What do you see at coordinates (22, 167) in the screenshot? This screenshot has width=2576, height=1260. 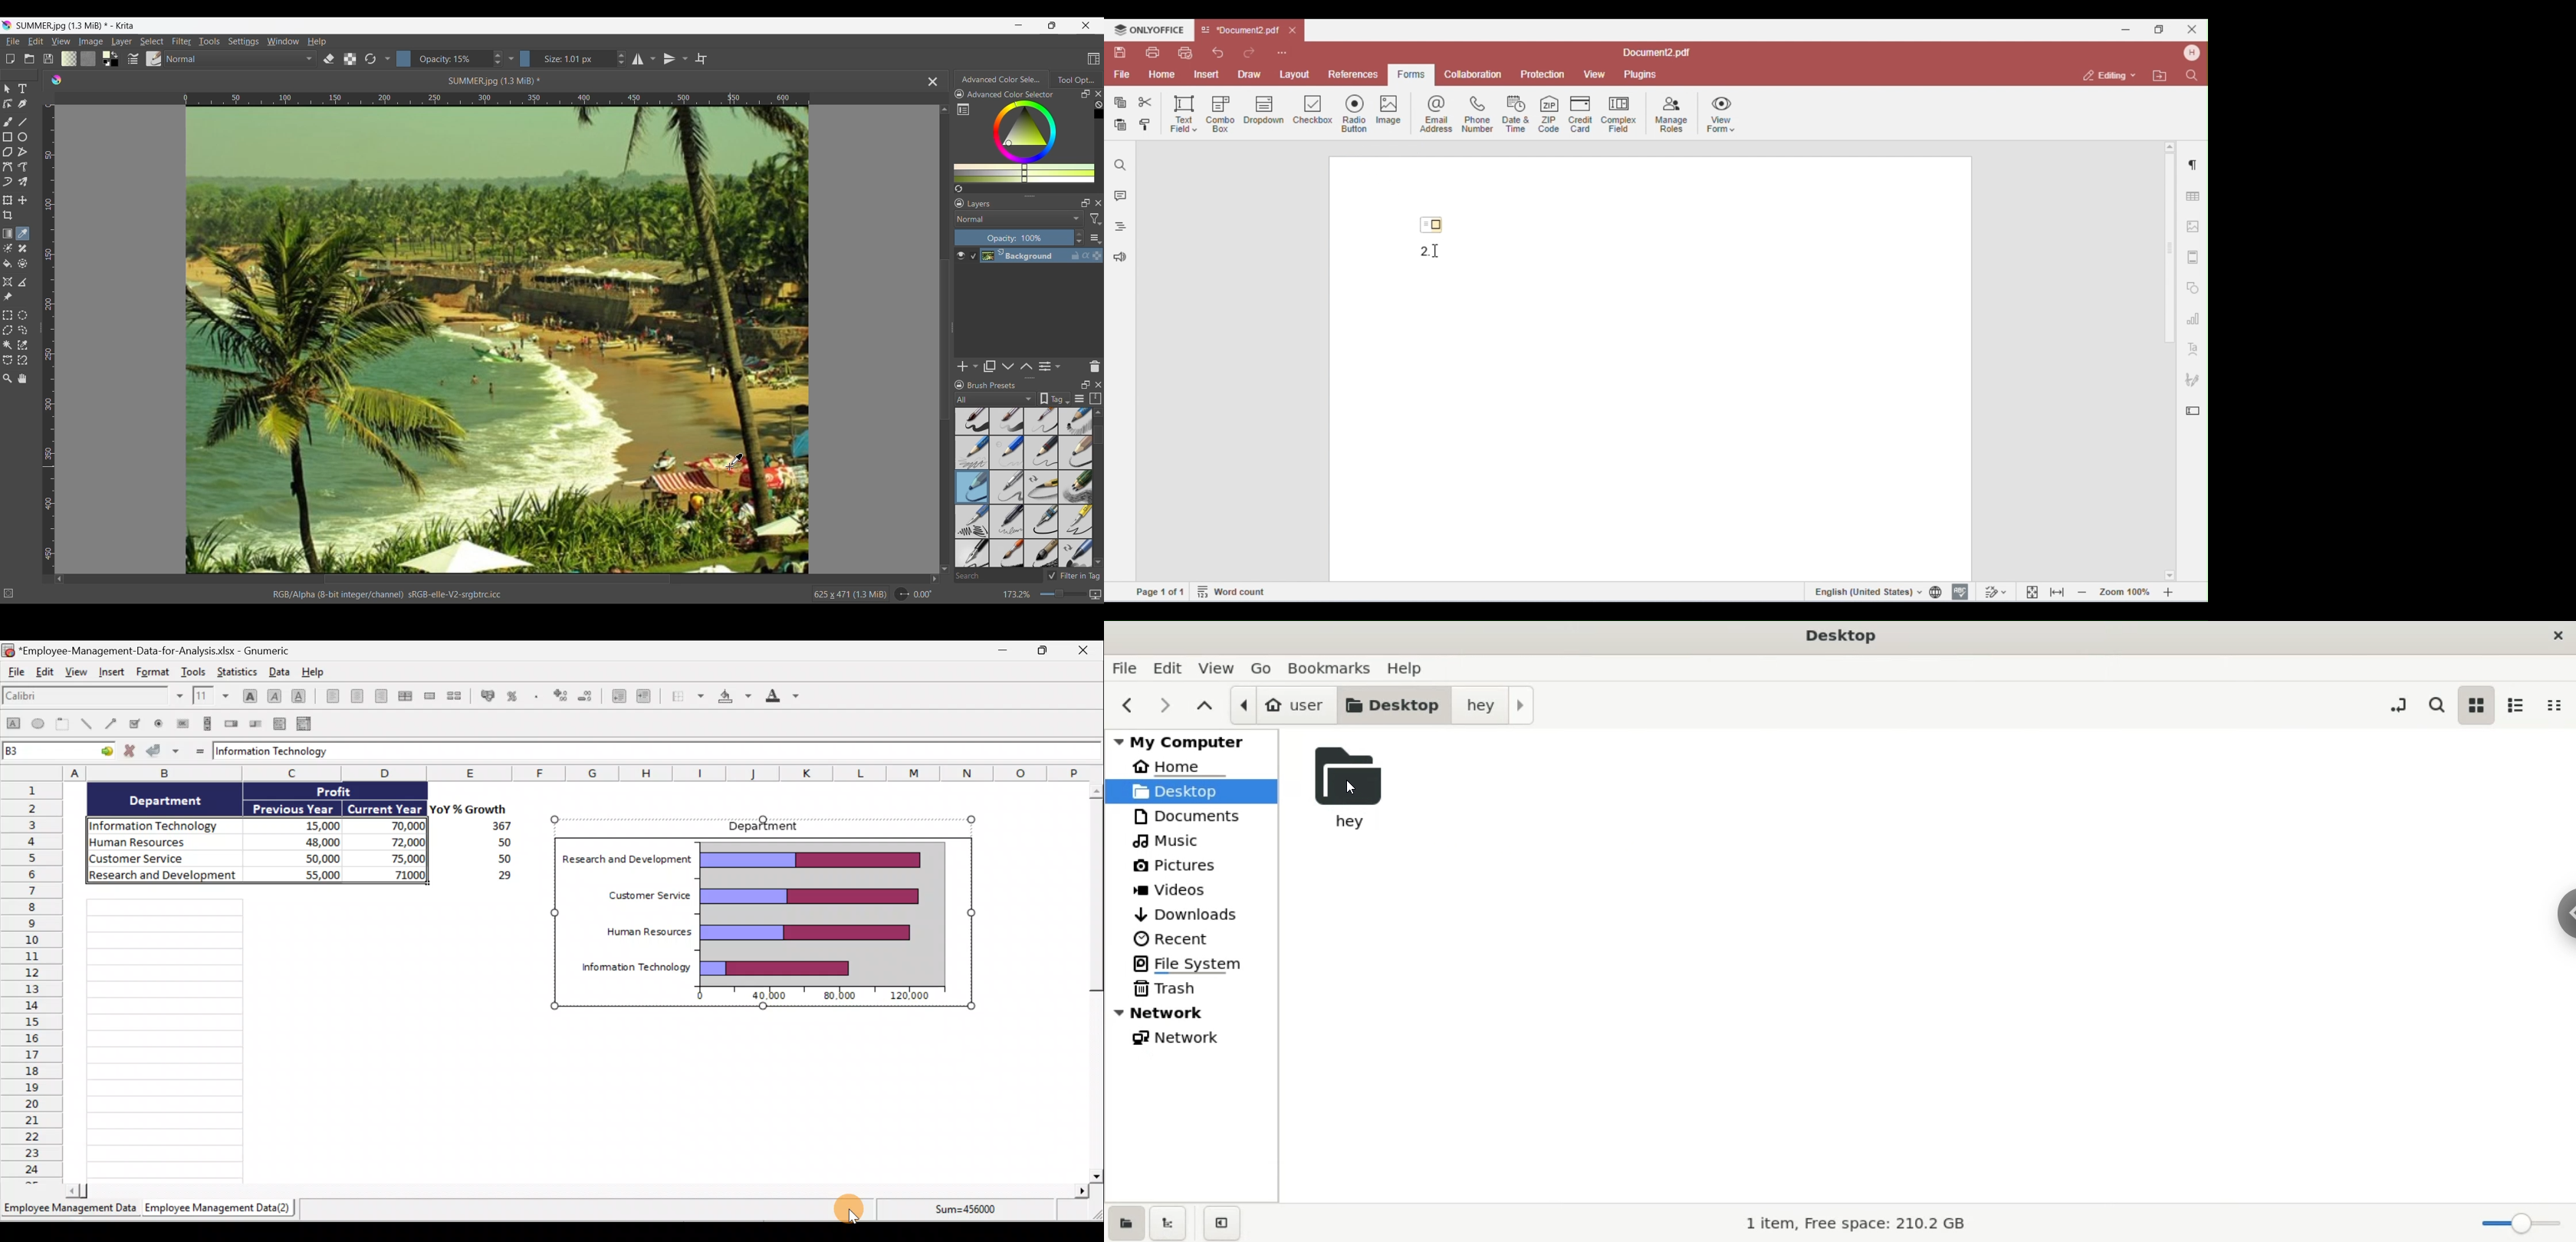 I see `Freehand path tool` at bounding box center [22, 167].